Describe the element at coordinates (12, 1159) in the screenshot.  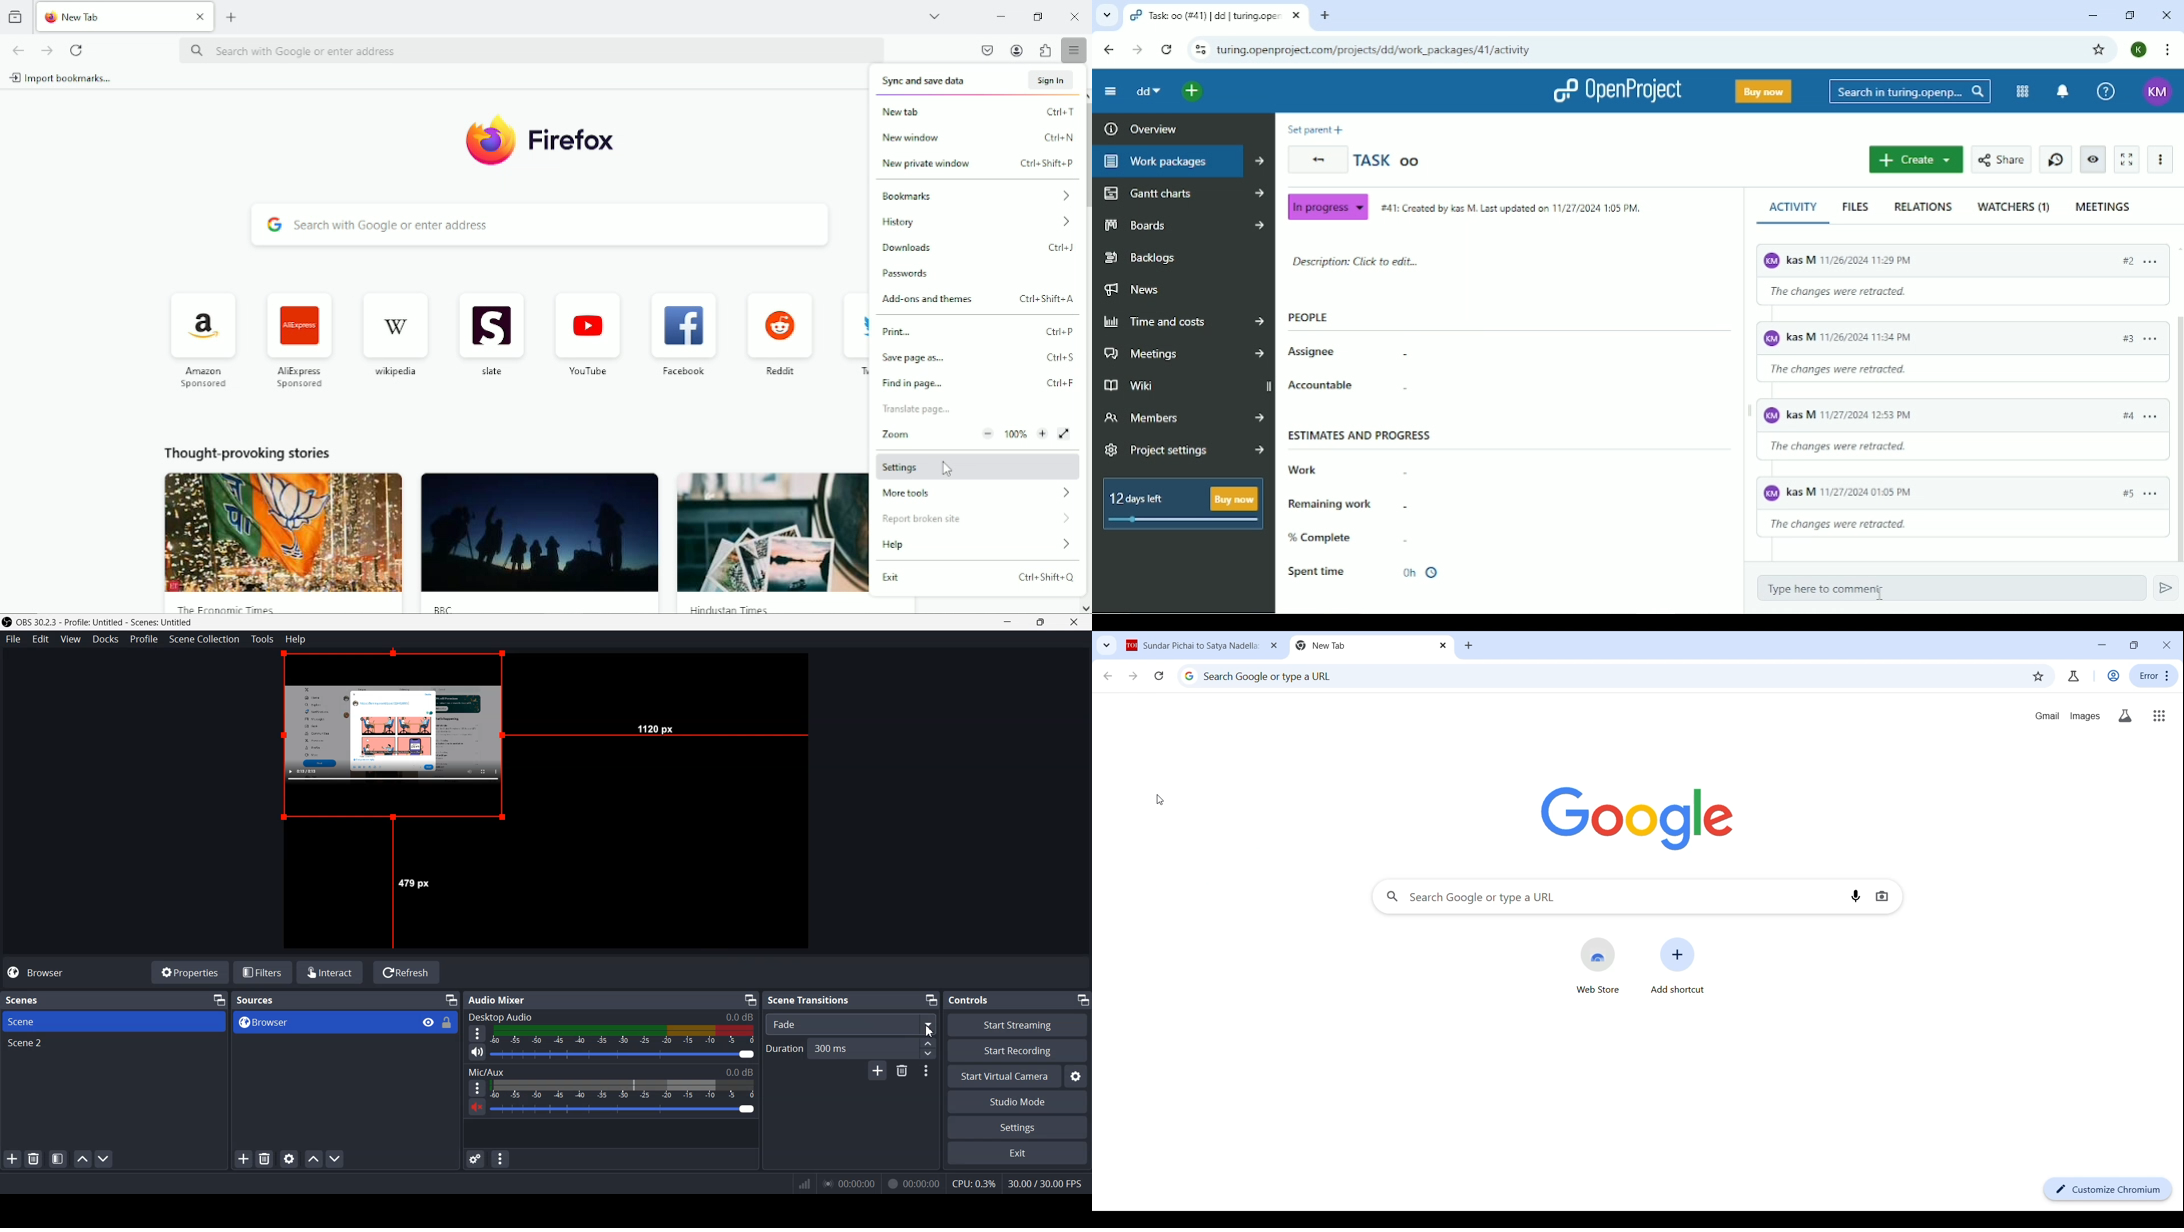
I see `Add scene` at that location.